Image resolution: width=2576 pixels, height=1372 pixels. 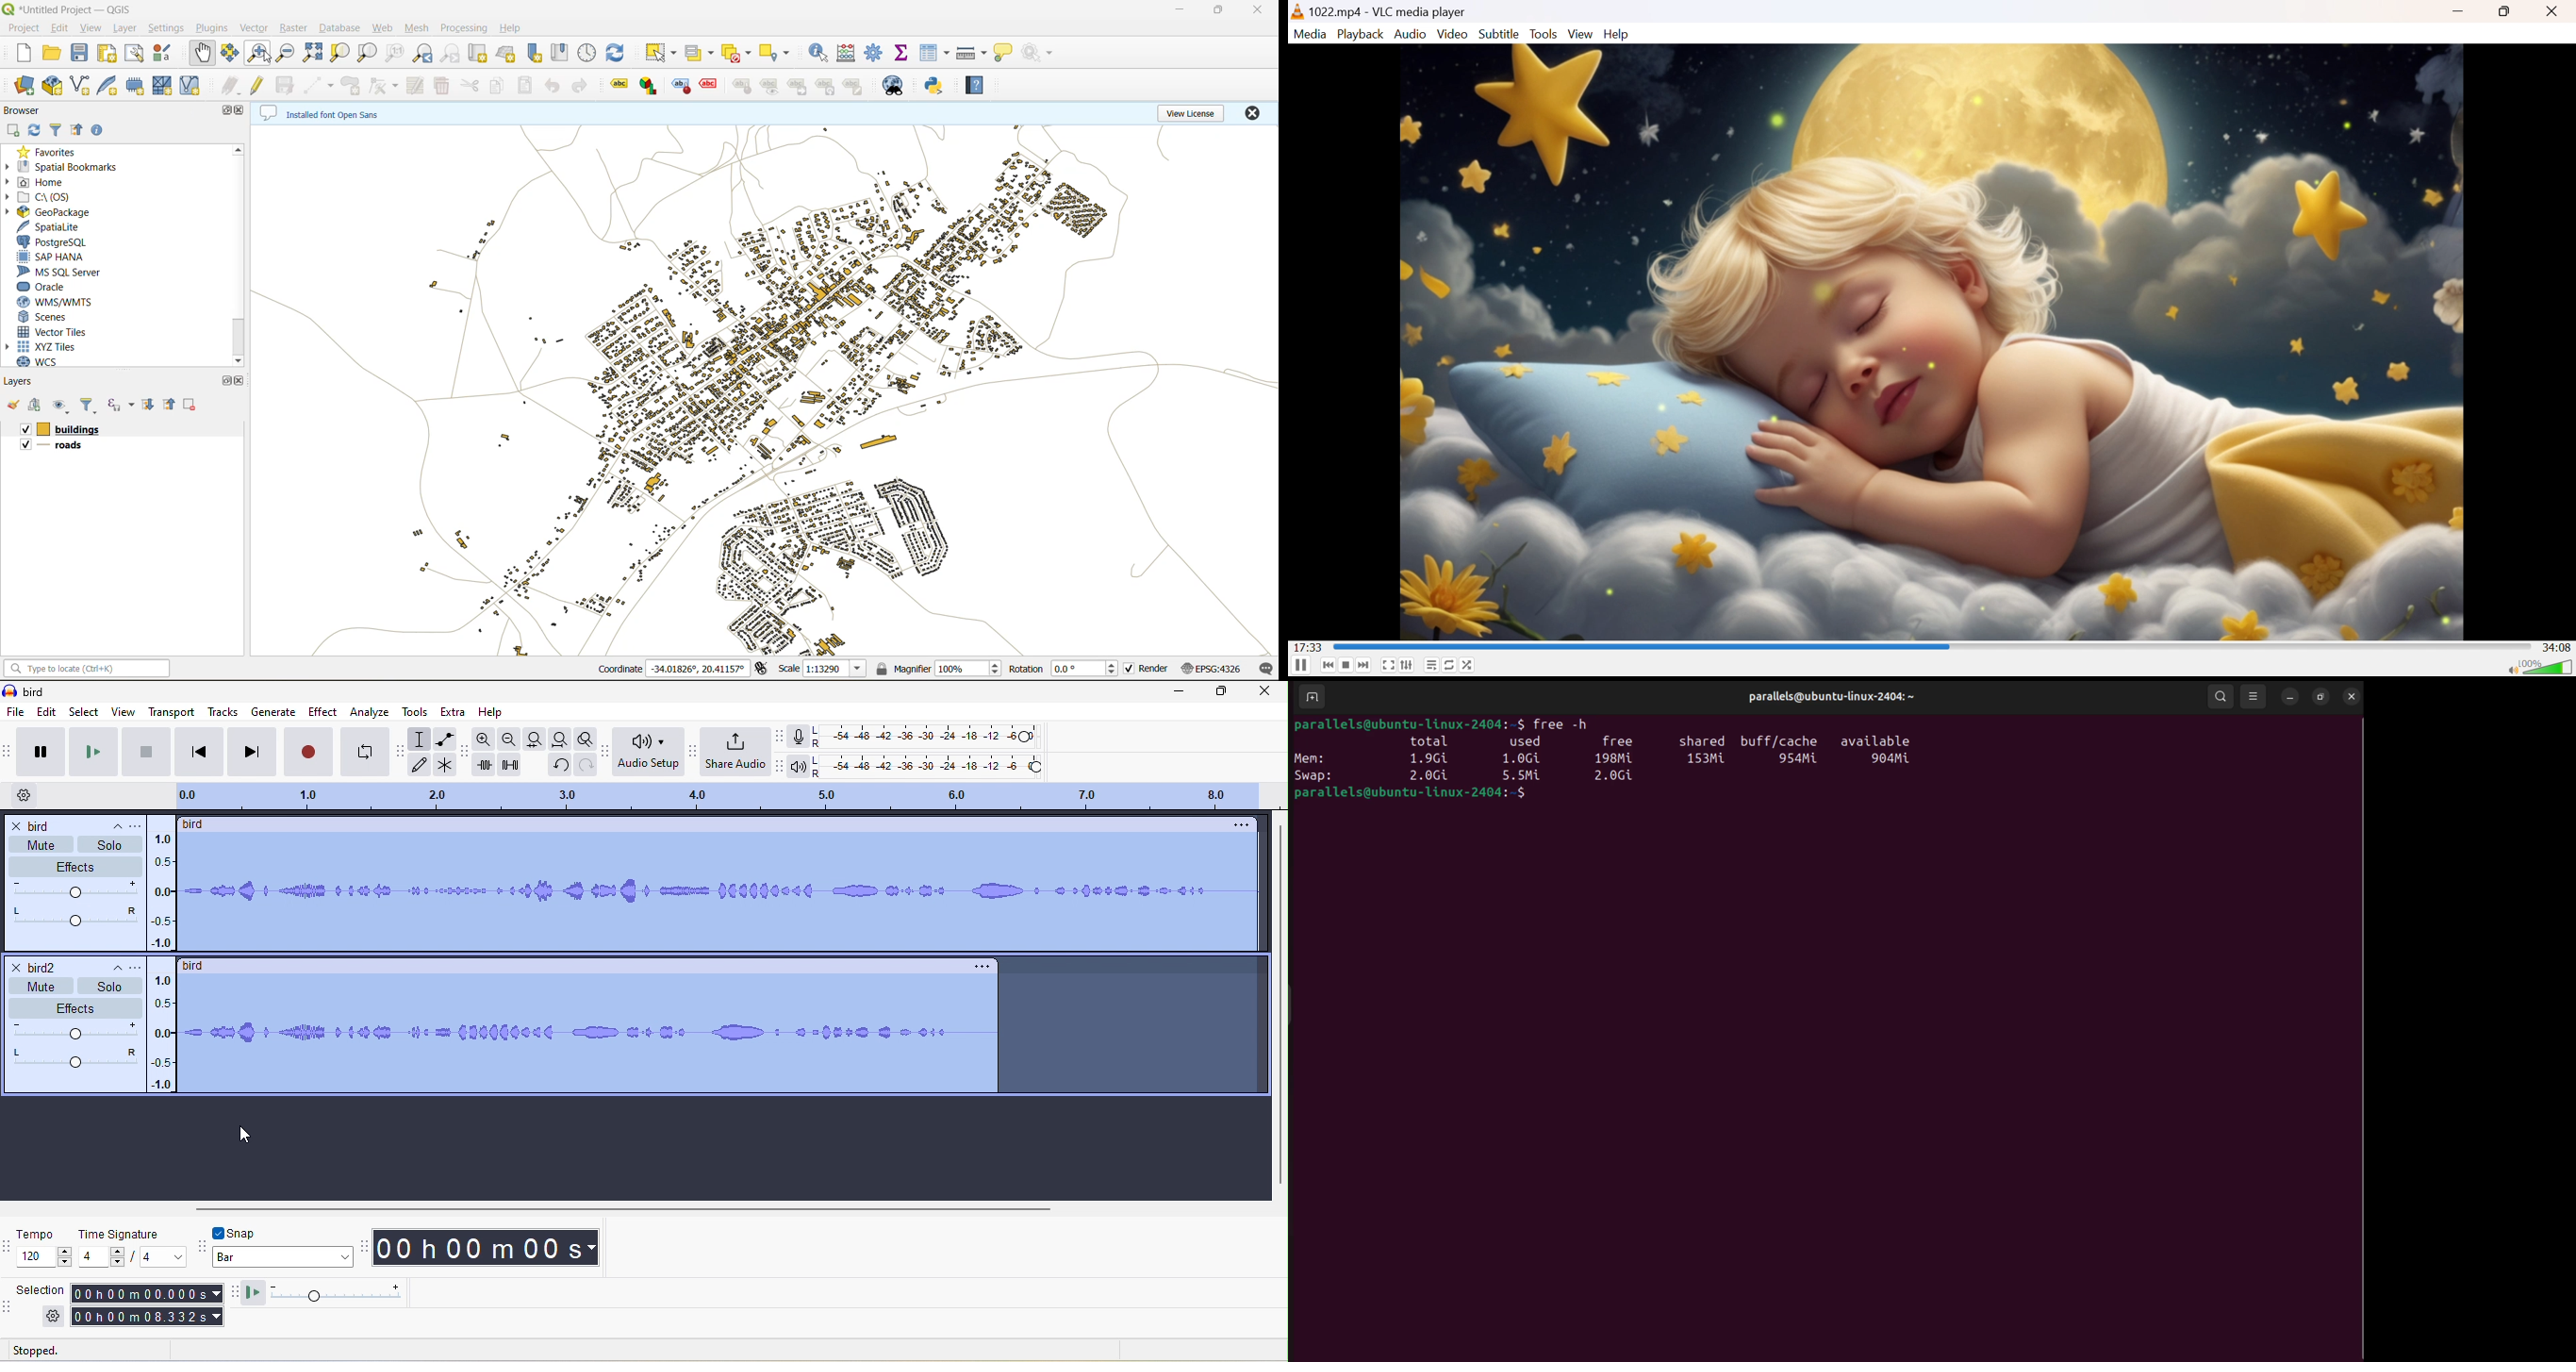 I want to click on audacity snapping toolbar, so click(x=201, y=1249).